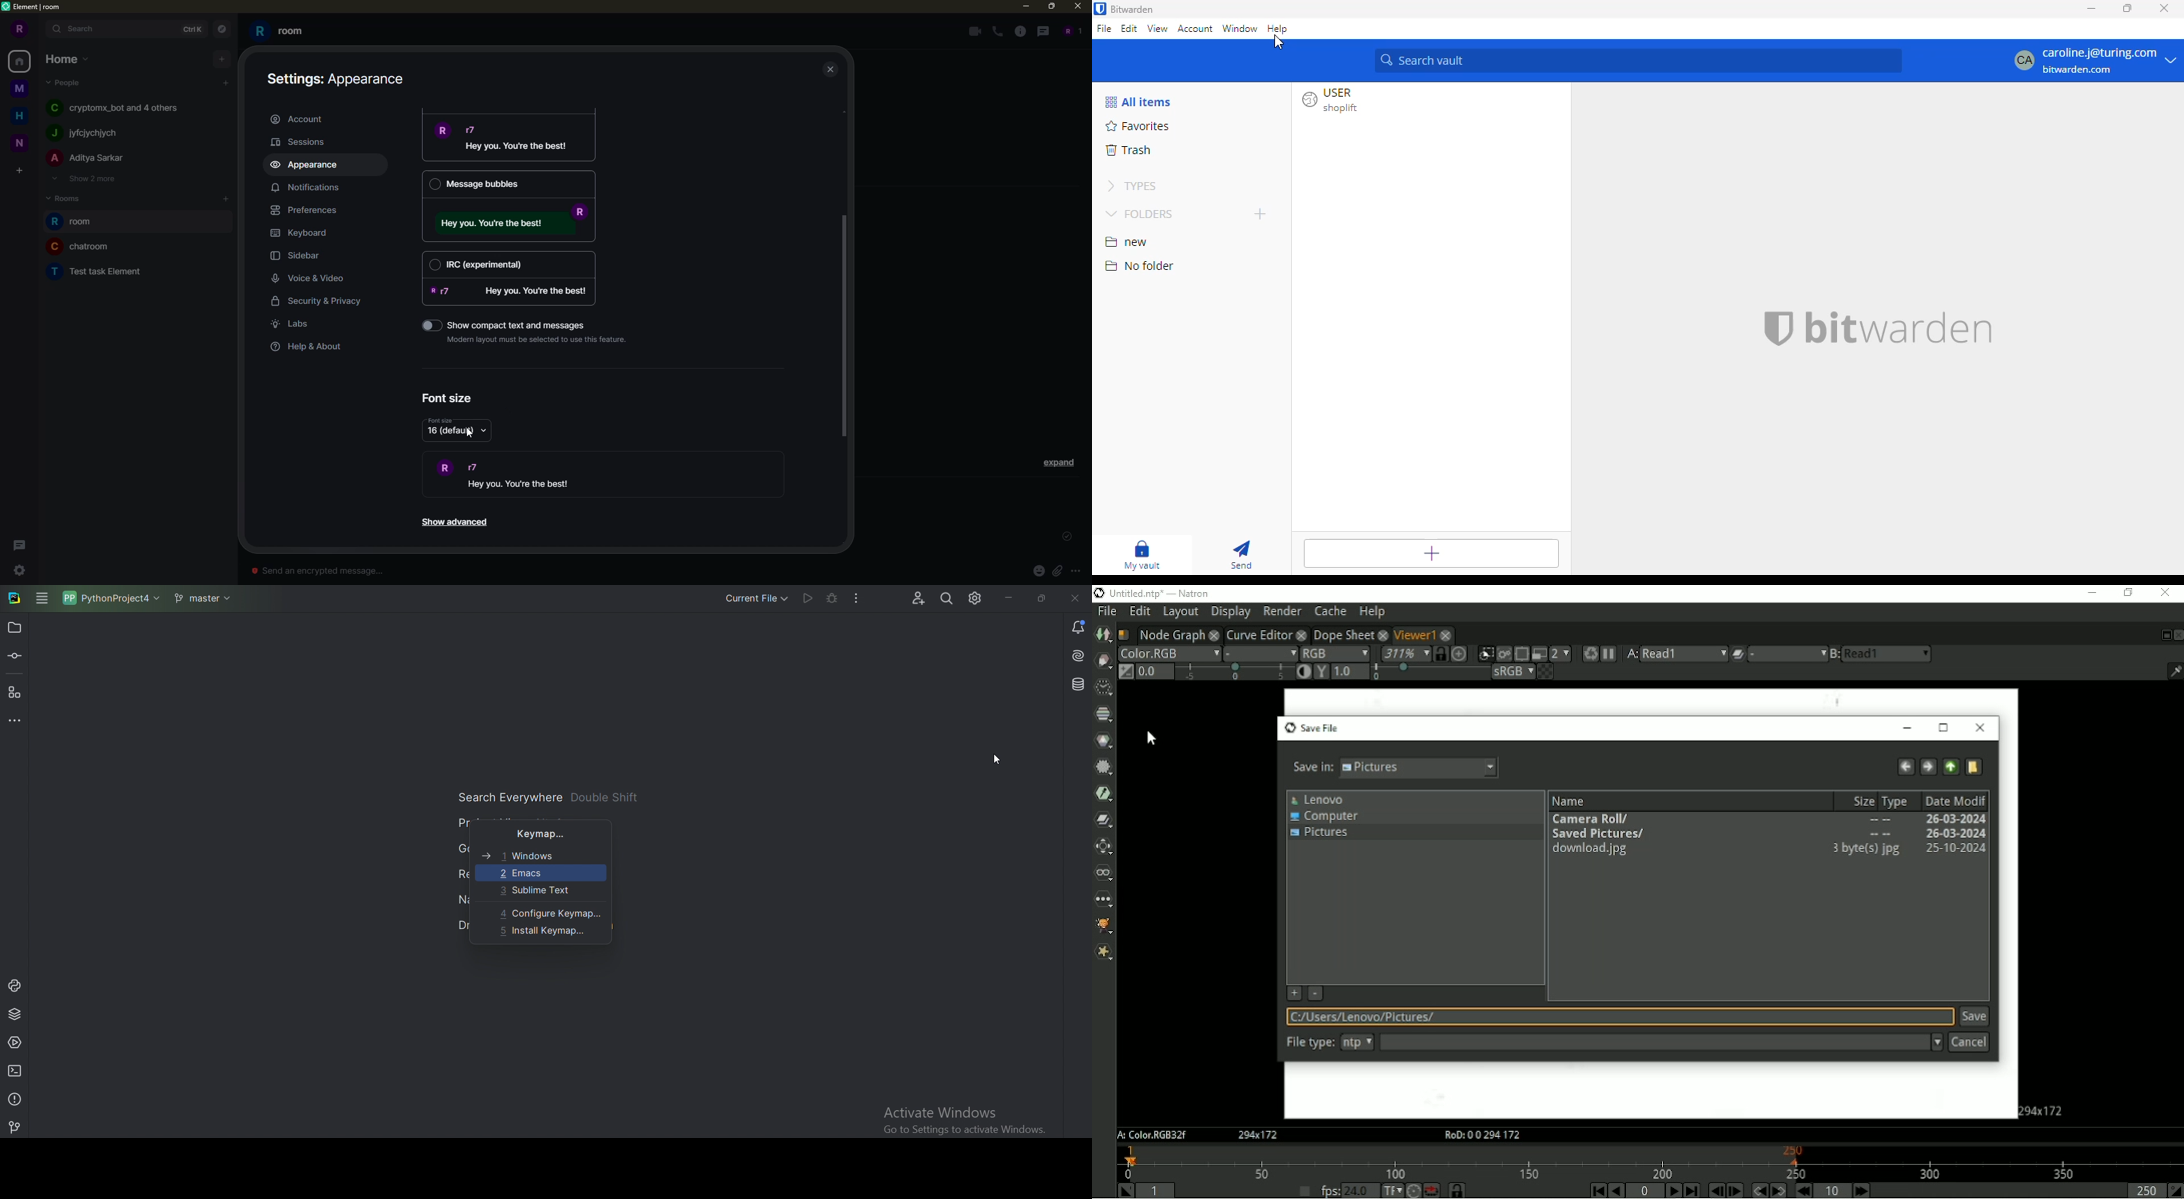  What do you see at coordinates (1127, 242) in the screenshot?
I see `new` at bounding box center [1127, 242].